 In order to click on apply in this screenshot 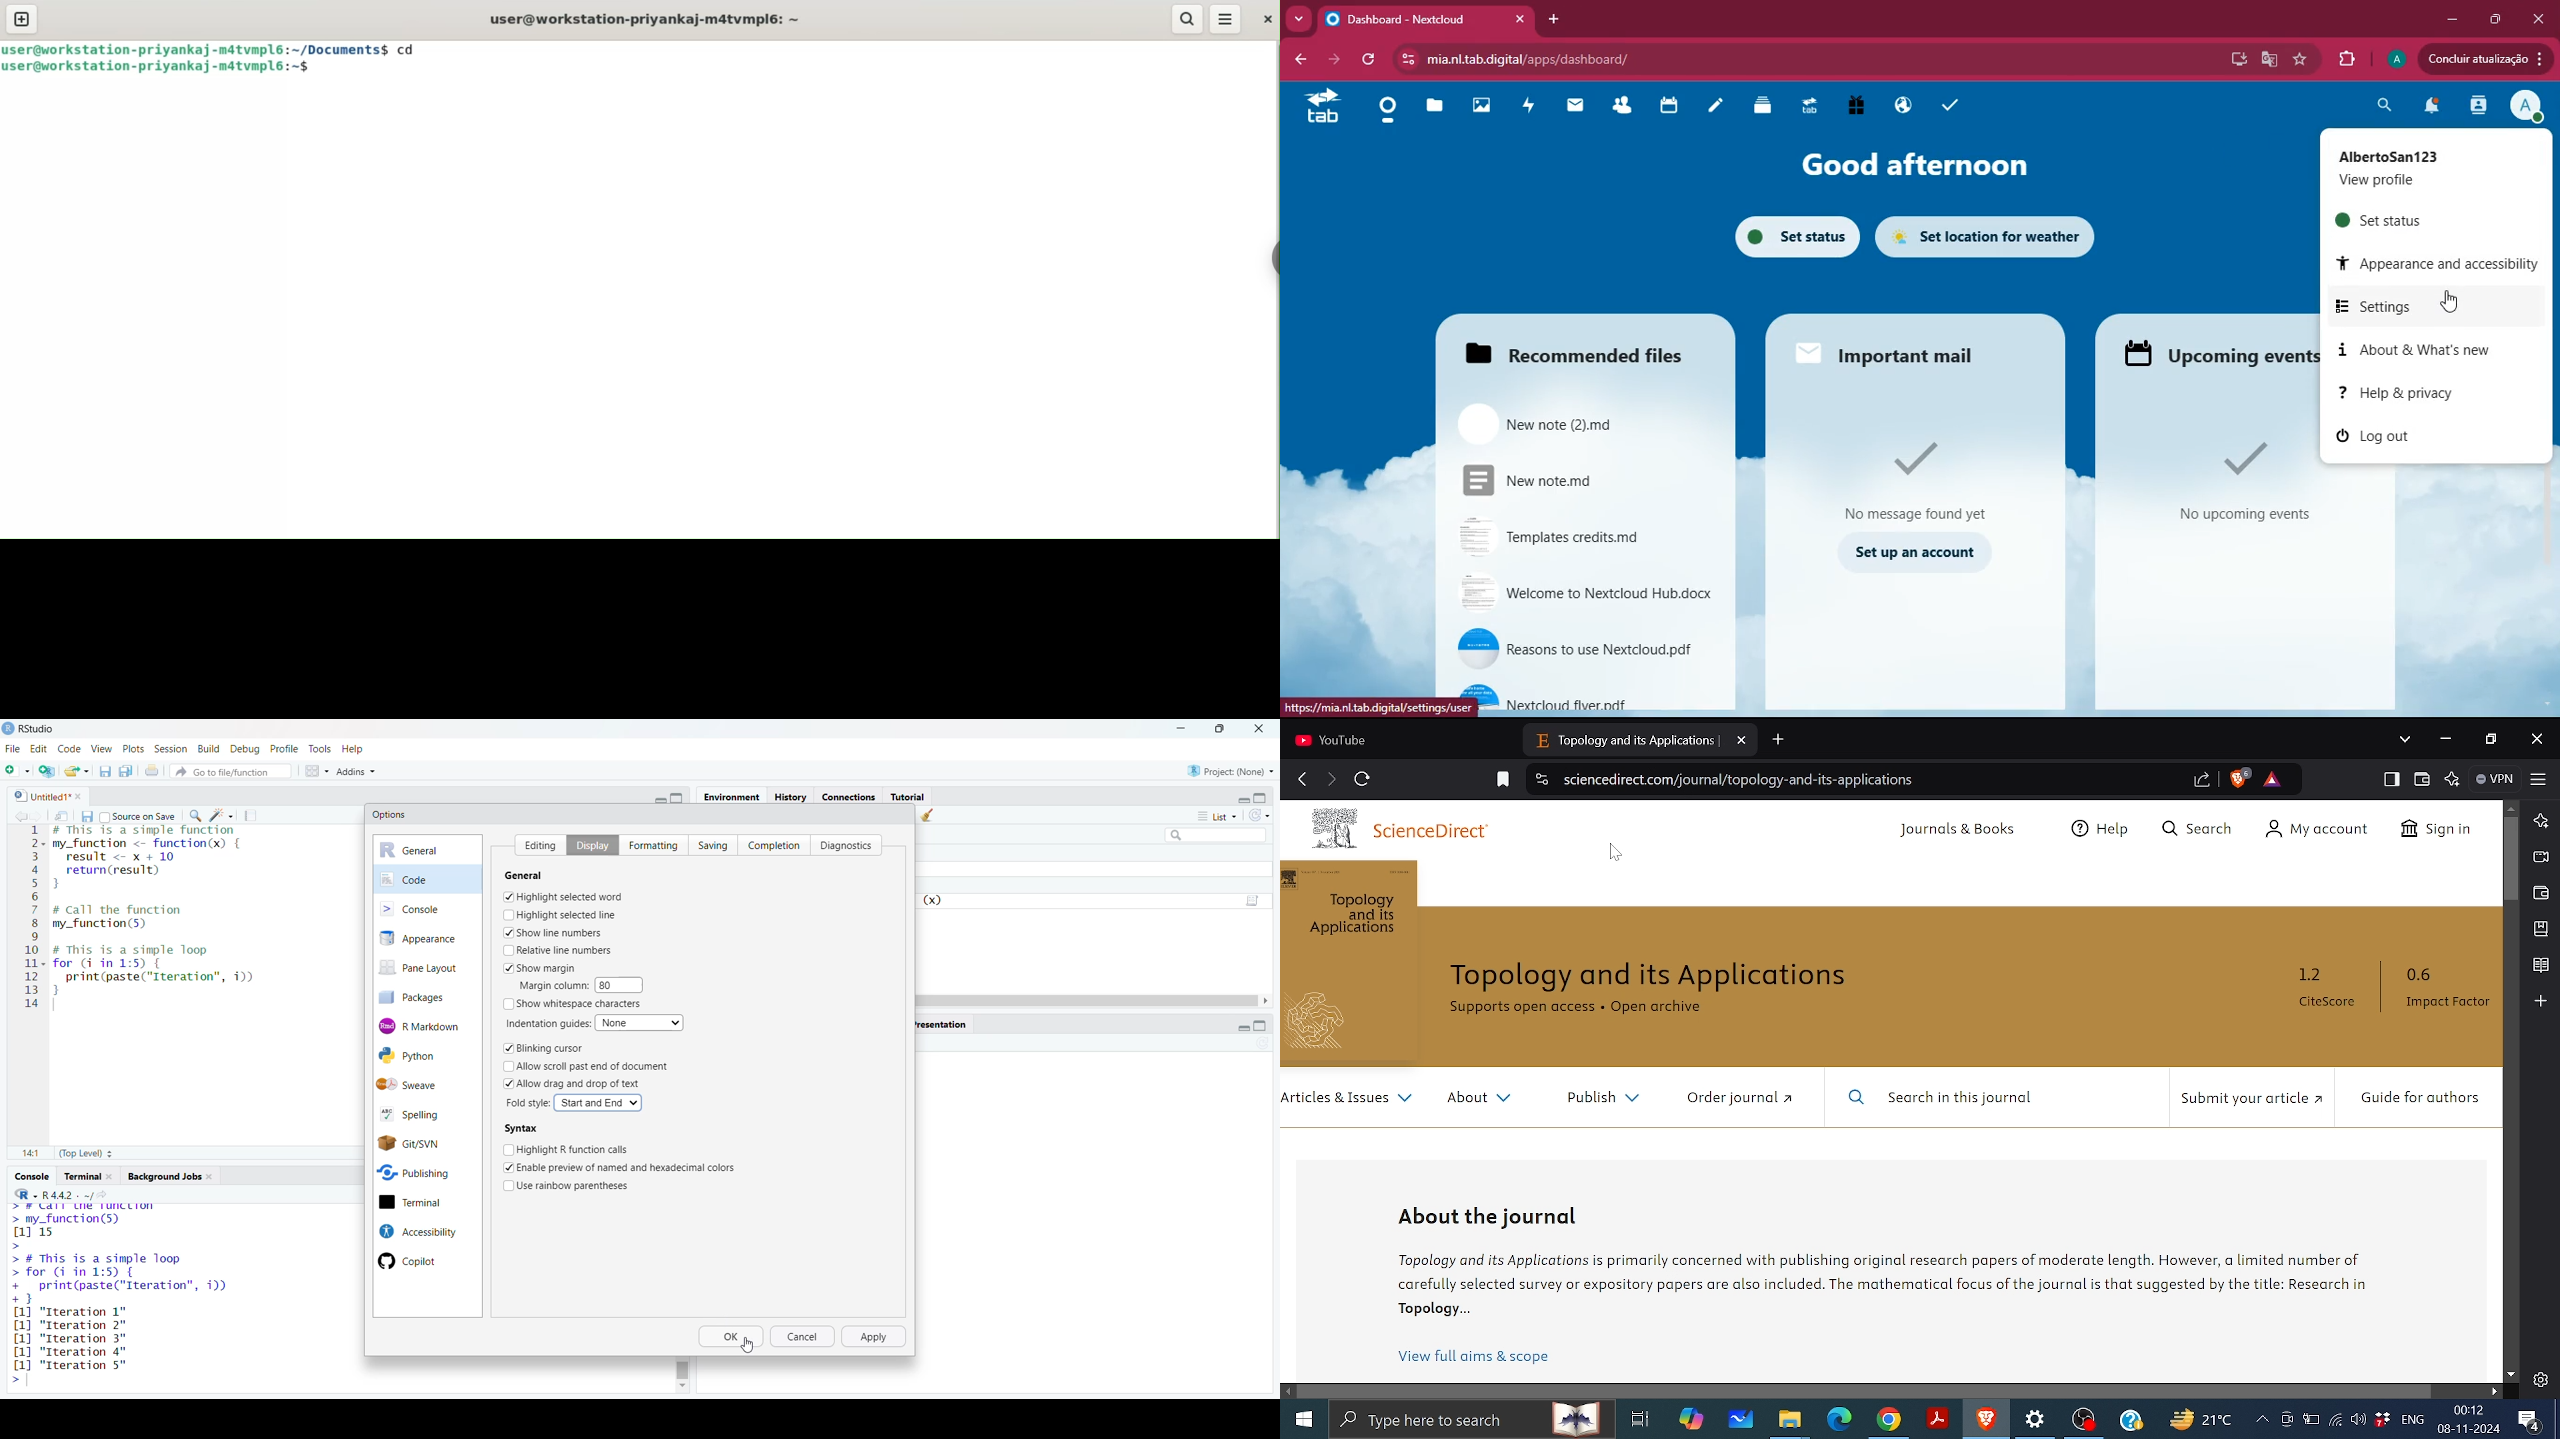, I will do `click(876, 1337)`.